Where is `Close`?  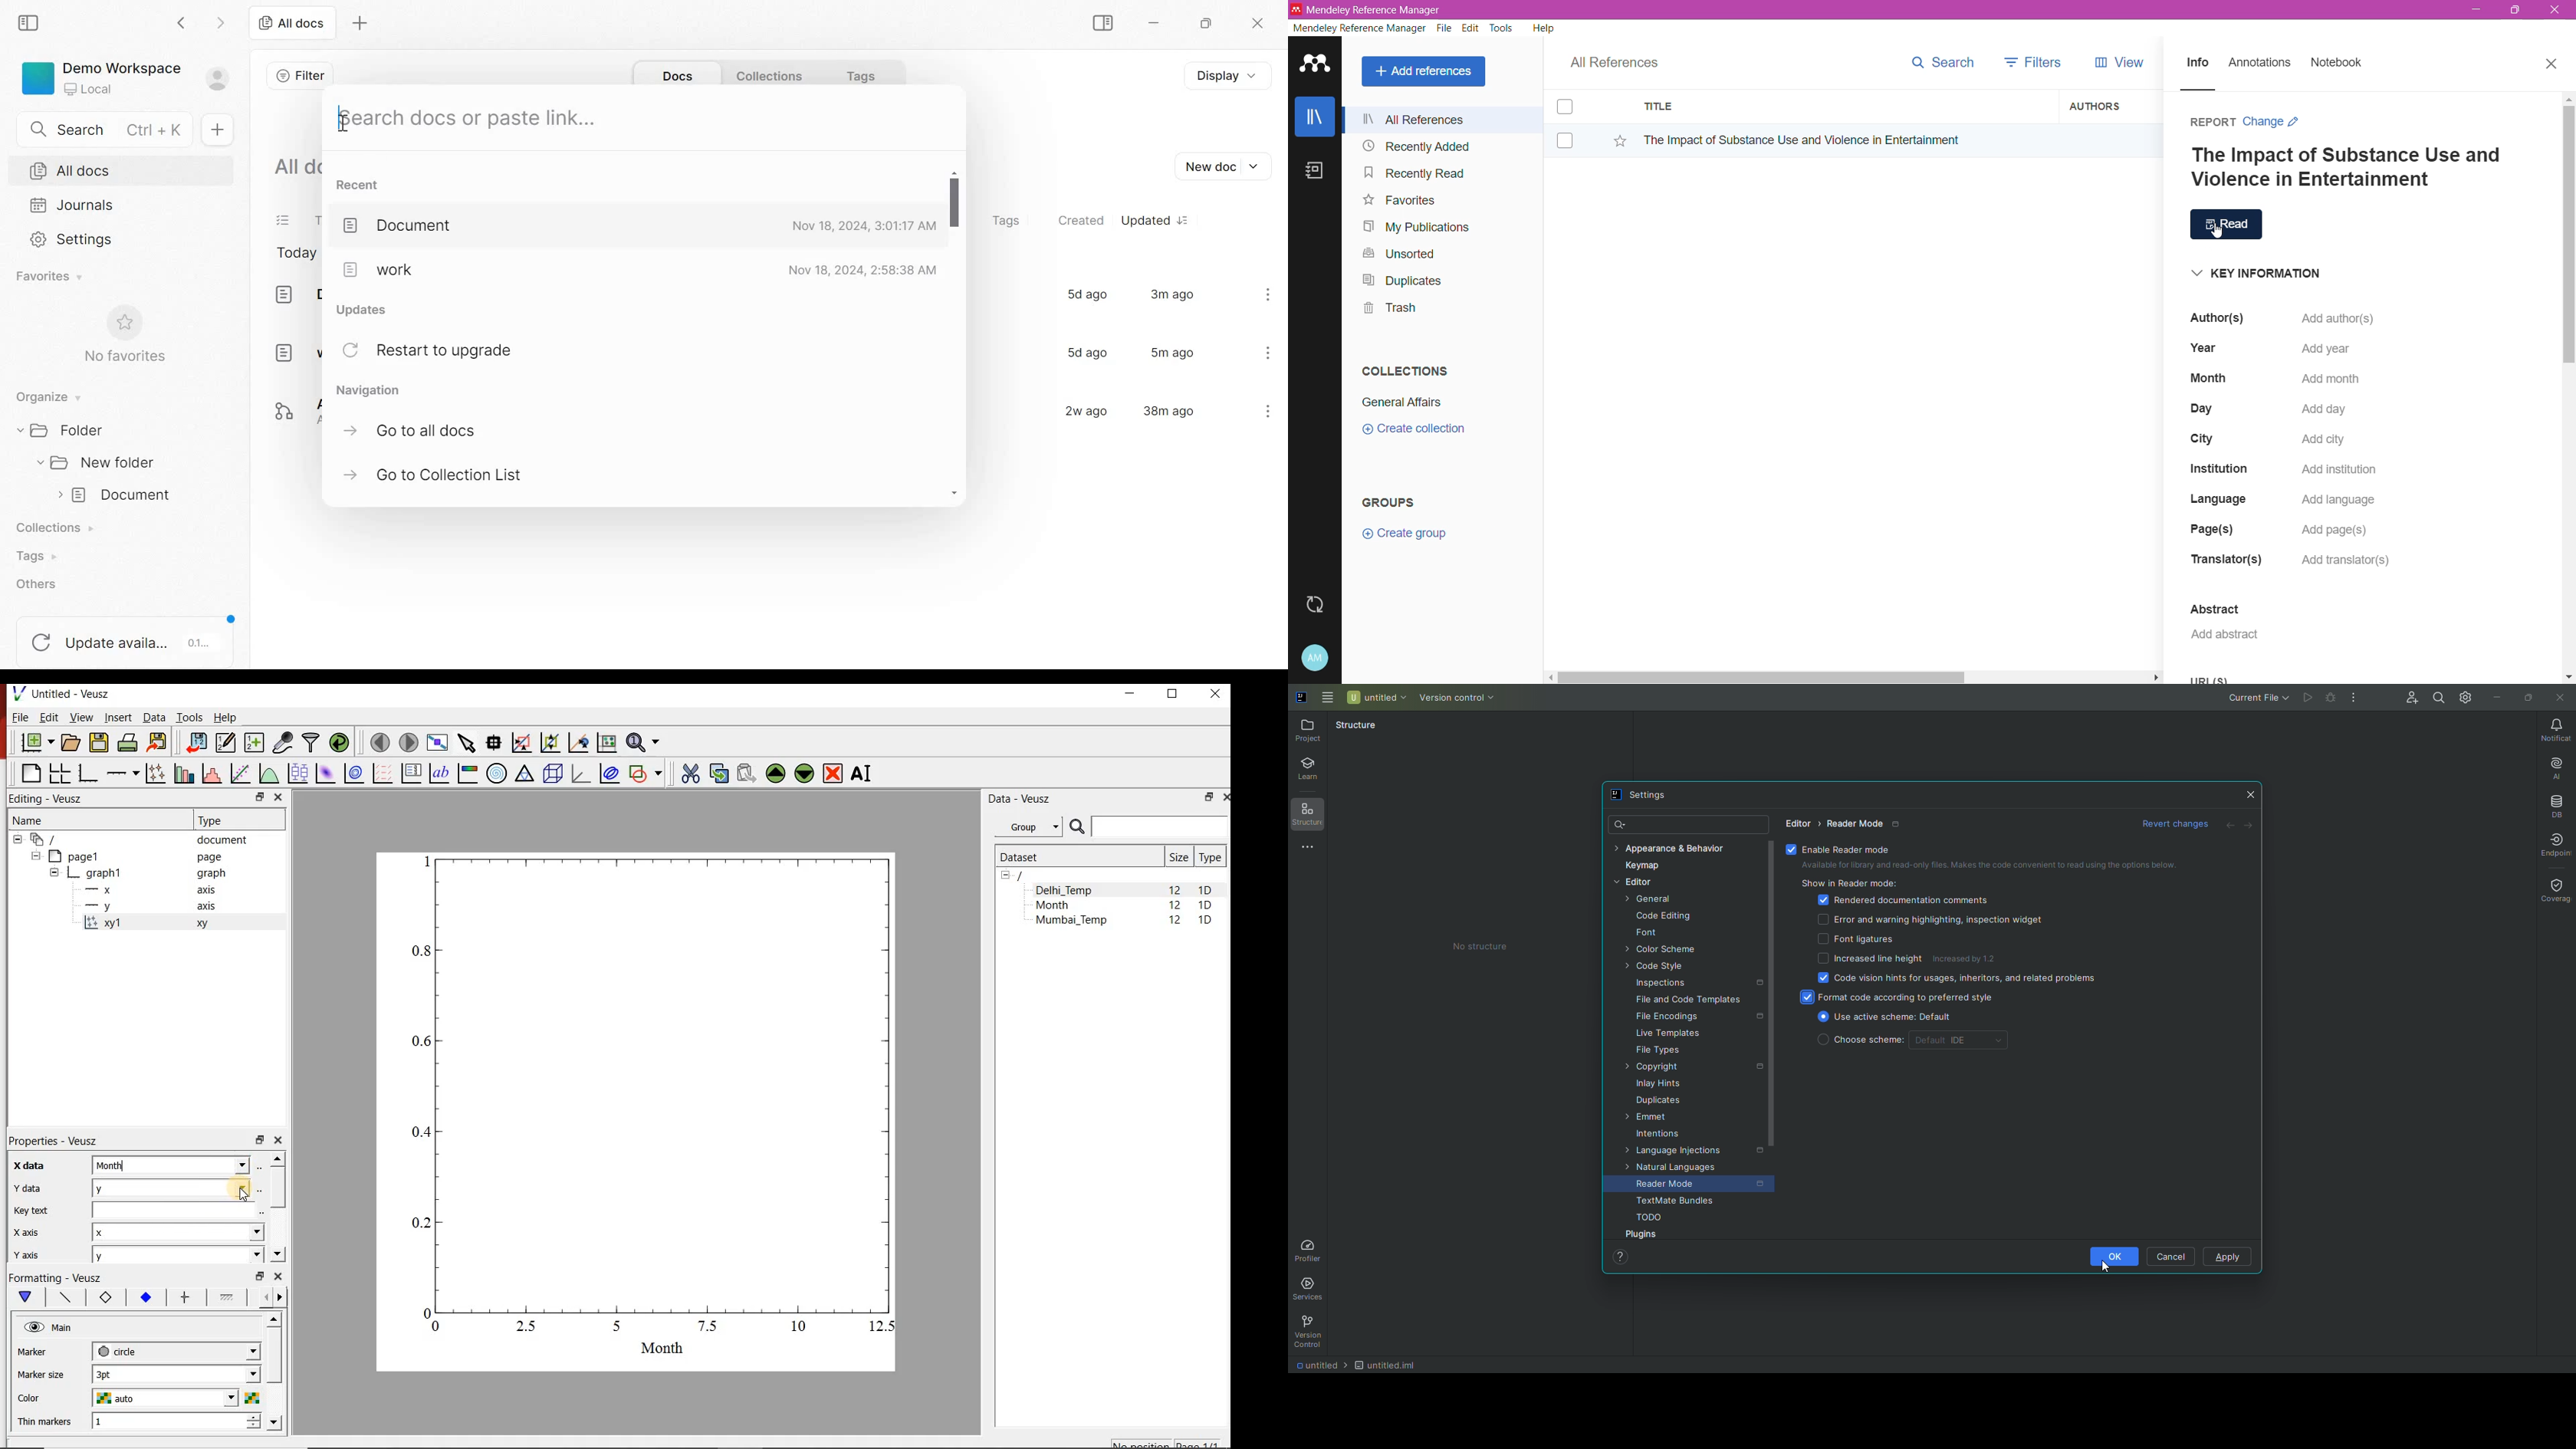 Close is located at coordinates (2550, 64).